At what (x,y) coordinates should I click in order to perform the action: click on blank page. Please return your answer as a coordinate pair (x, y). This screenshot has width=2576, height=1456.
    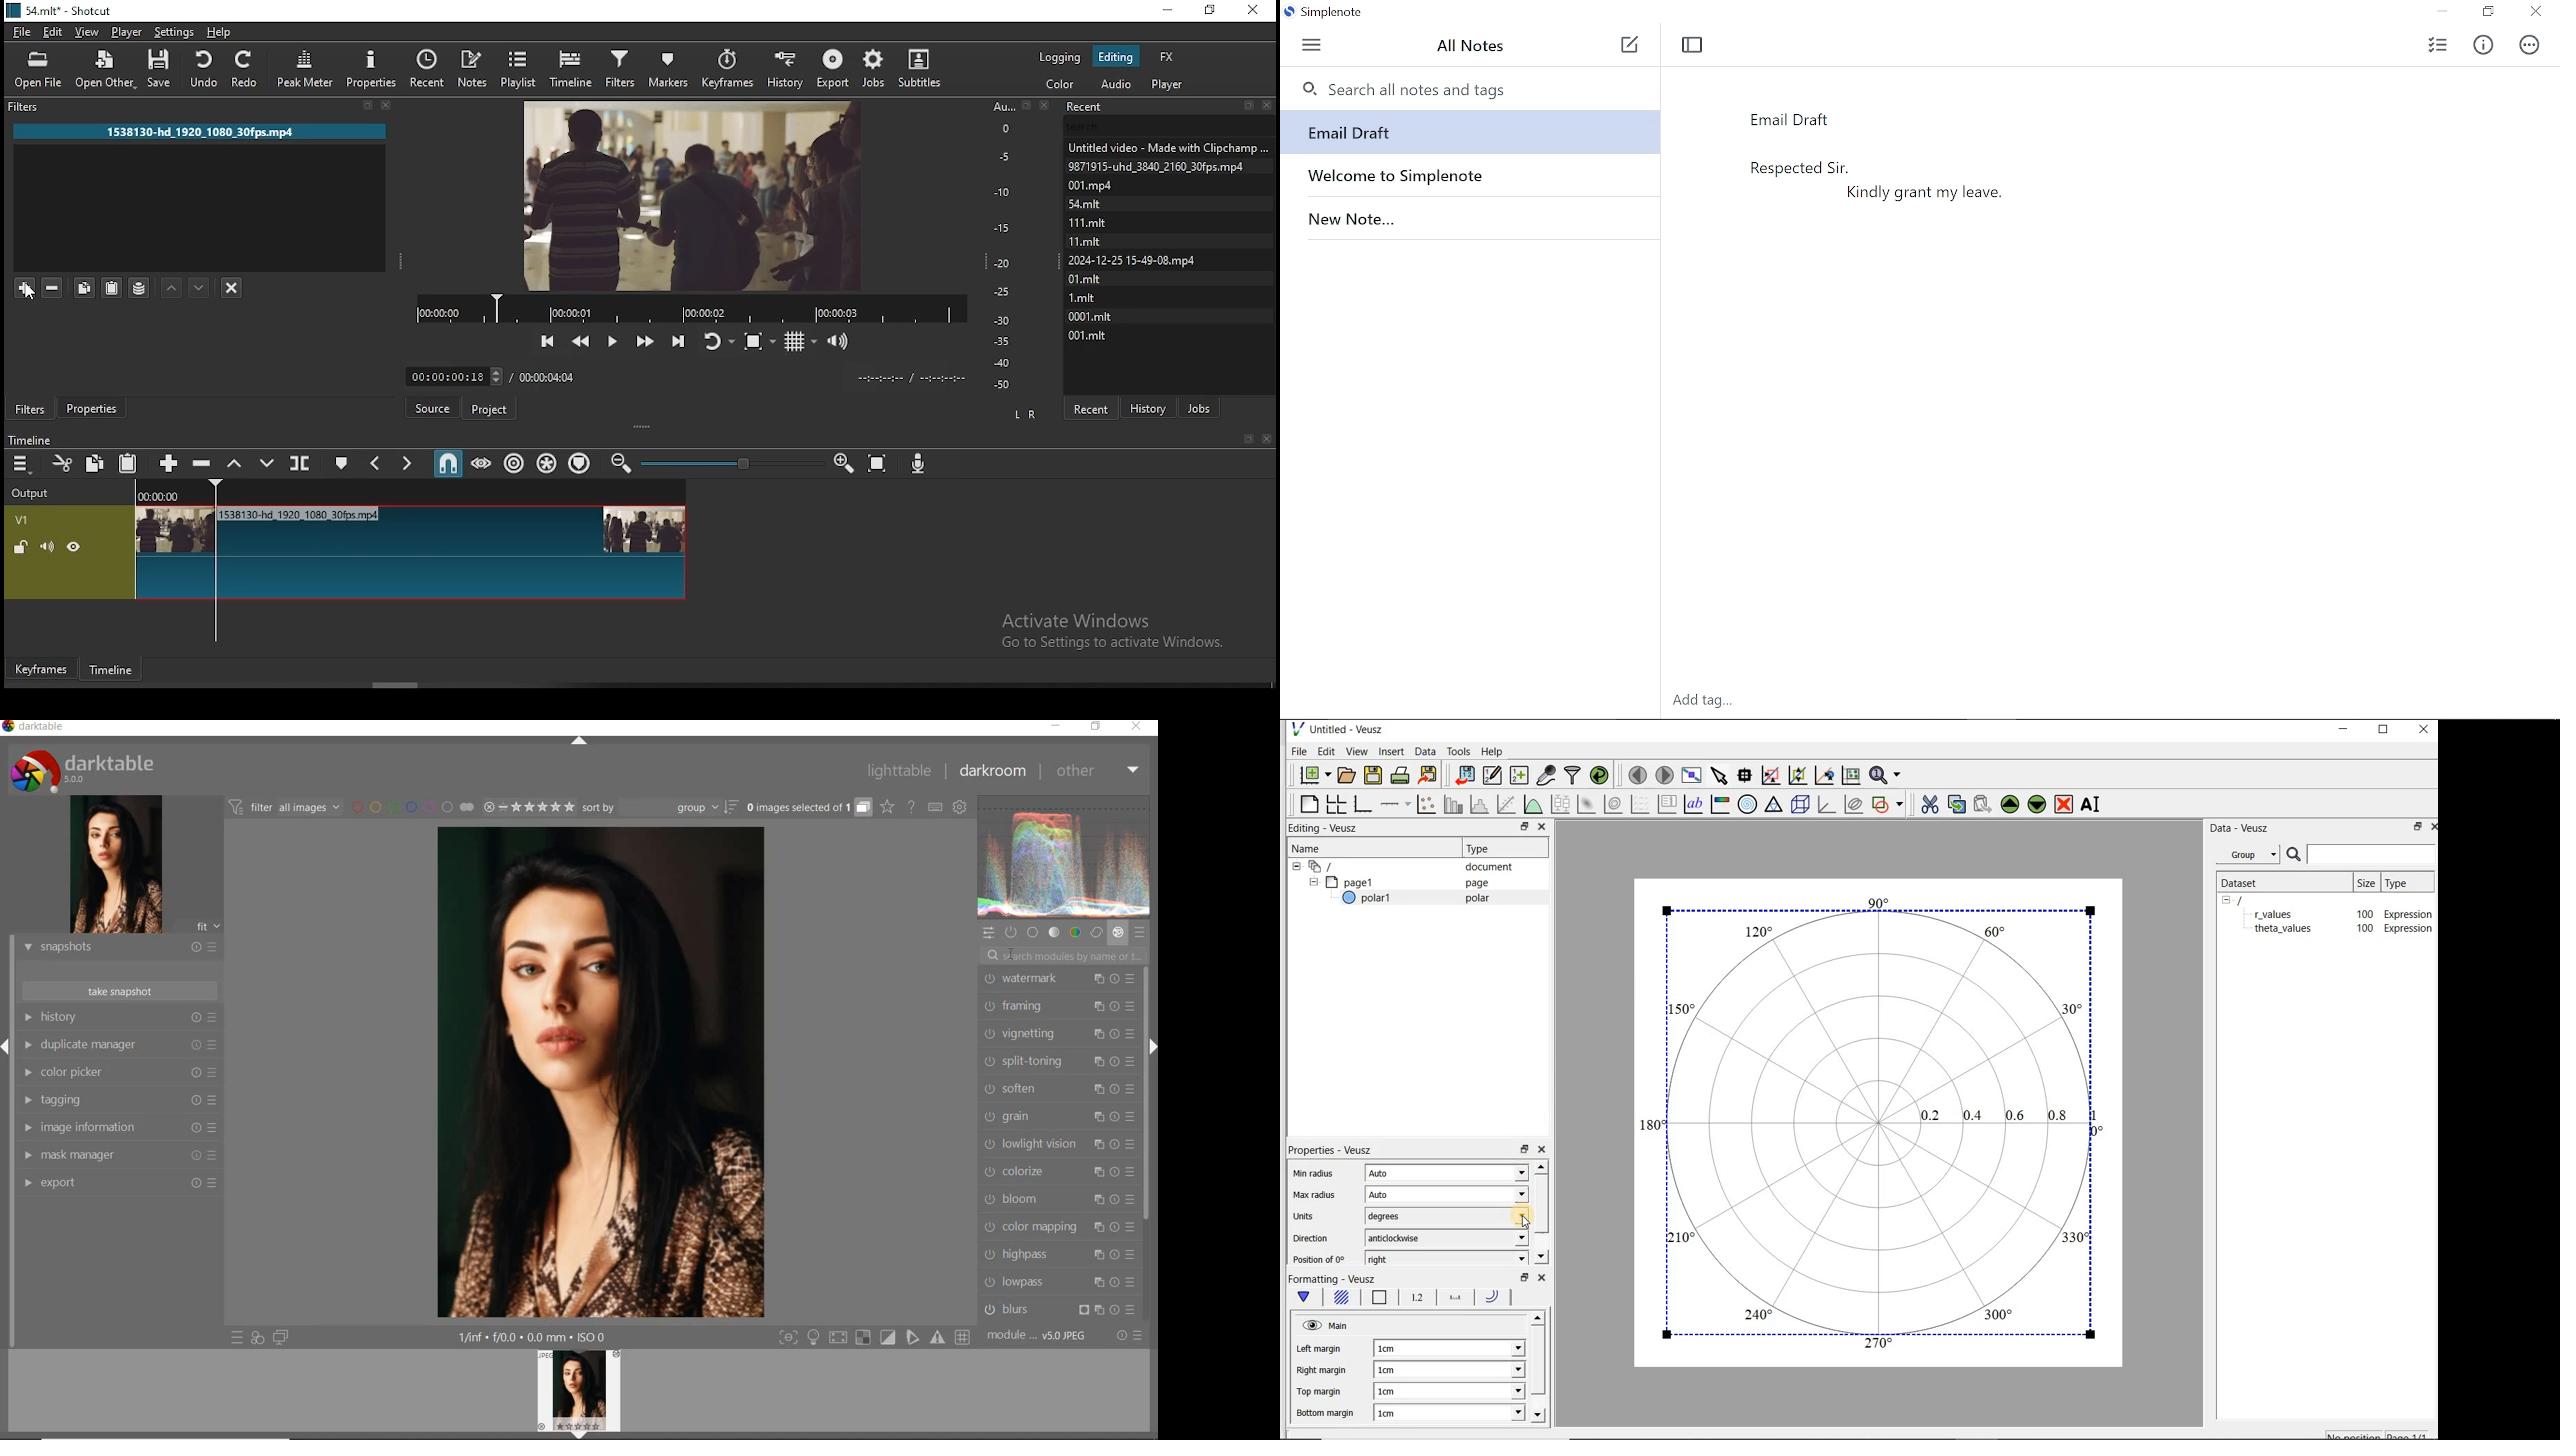
    Looking at the image, I should click on (1307, 802).